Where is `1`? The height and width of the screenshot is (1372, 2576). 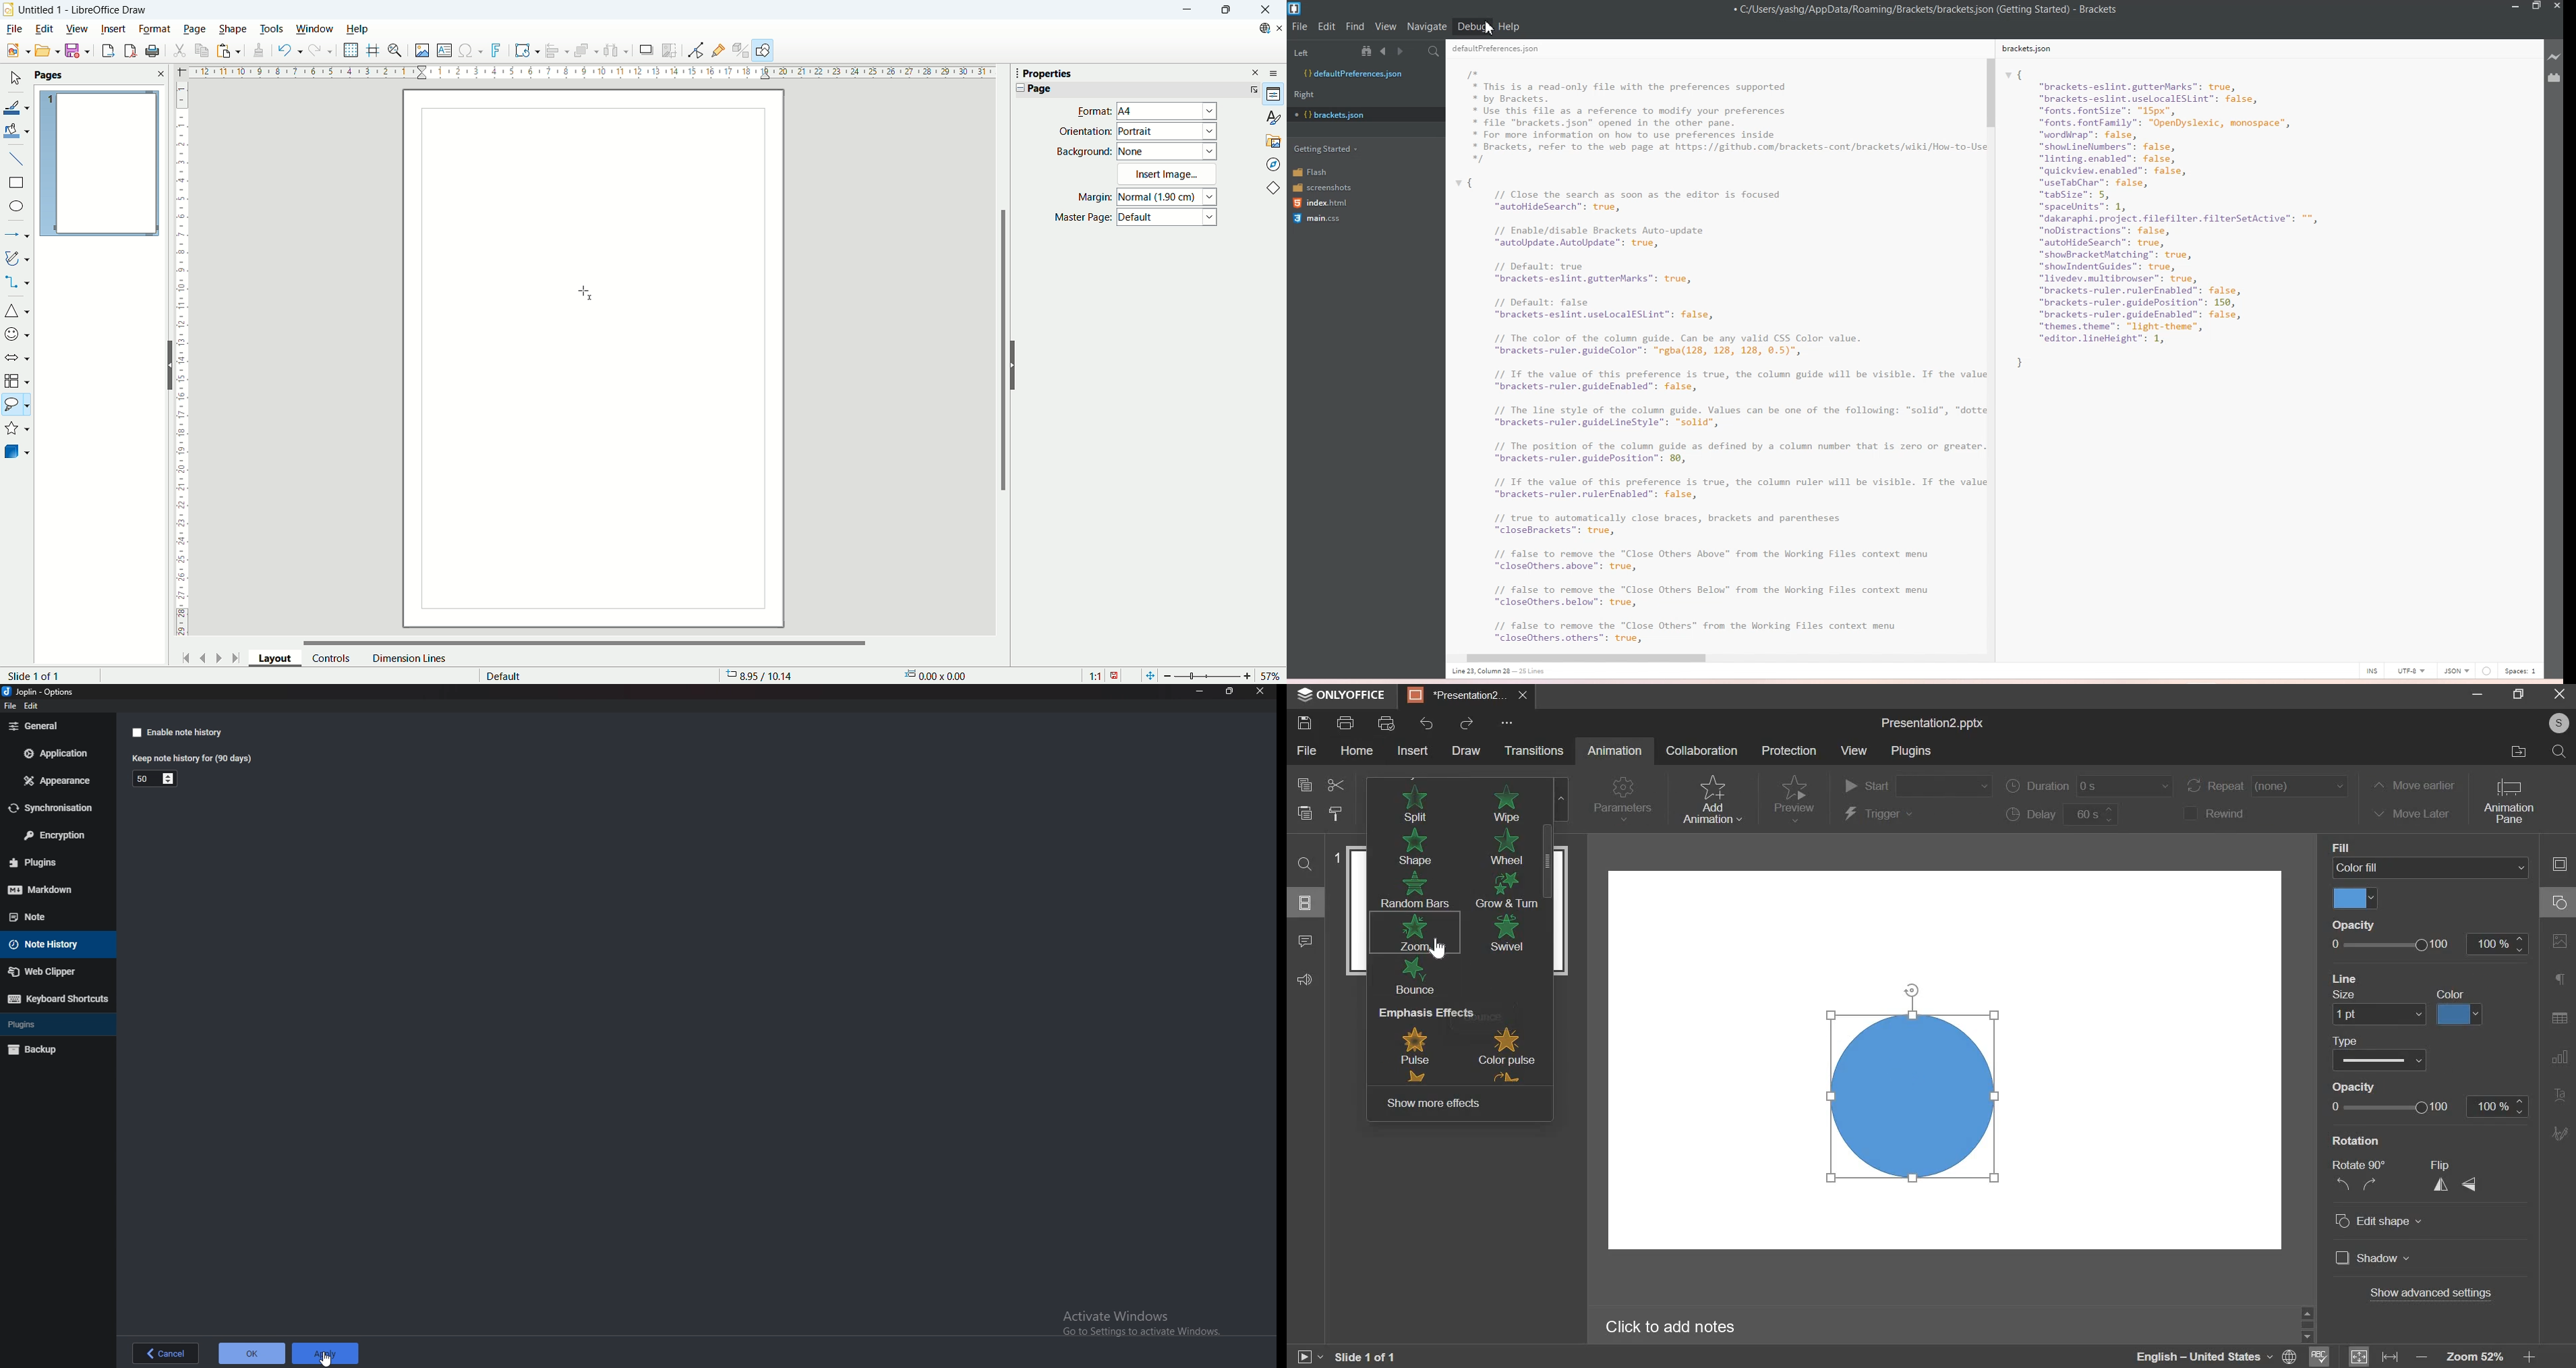
1 is located at coordinates (1339, 860).